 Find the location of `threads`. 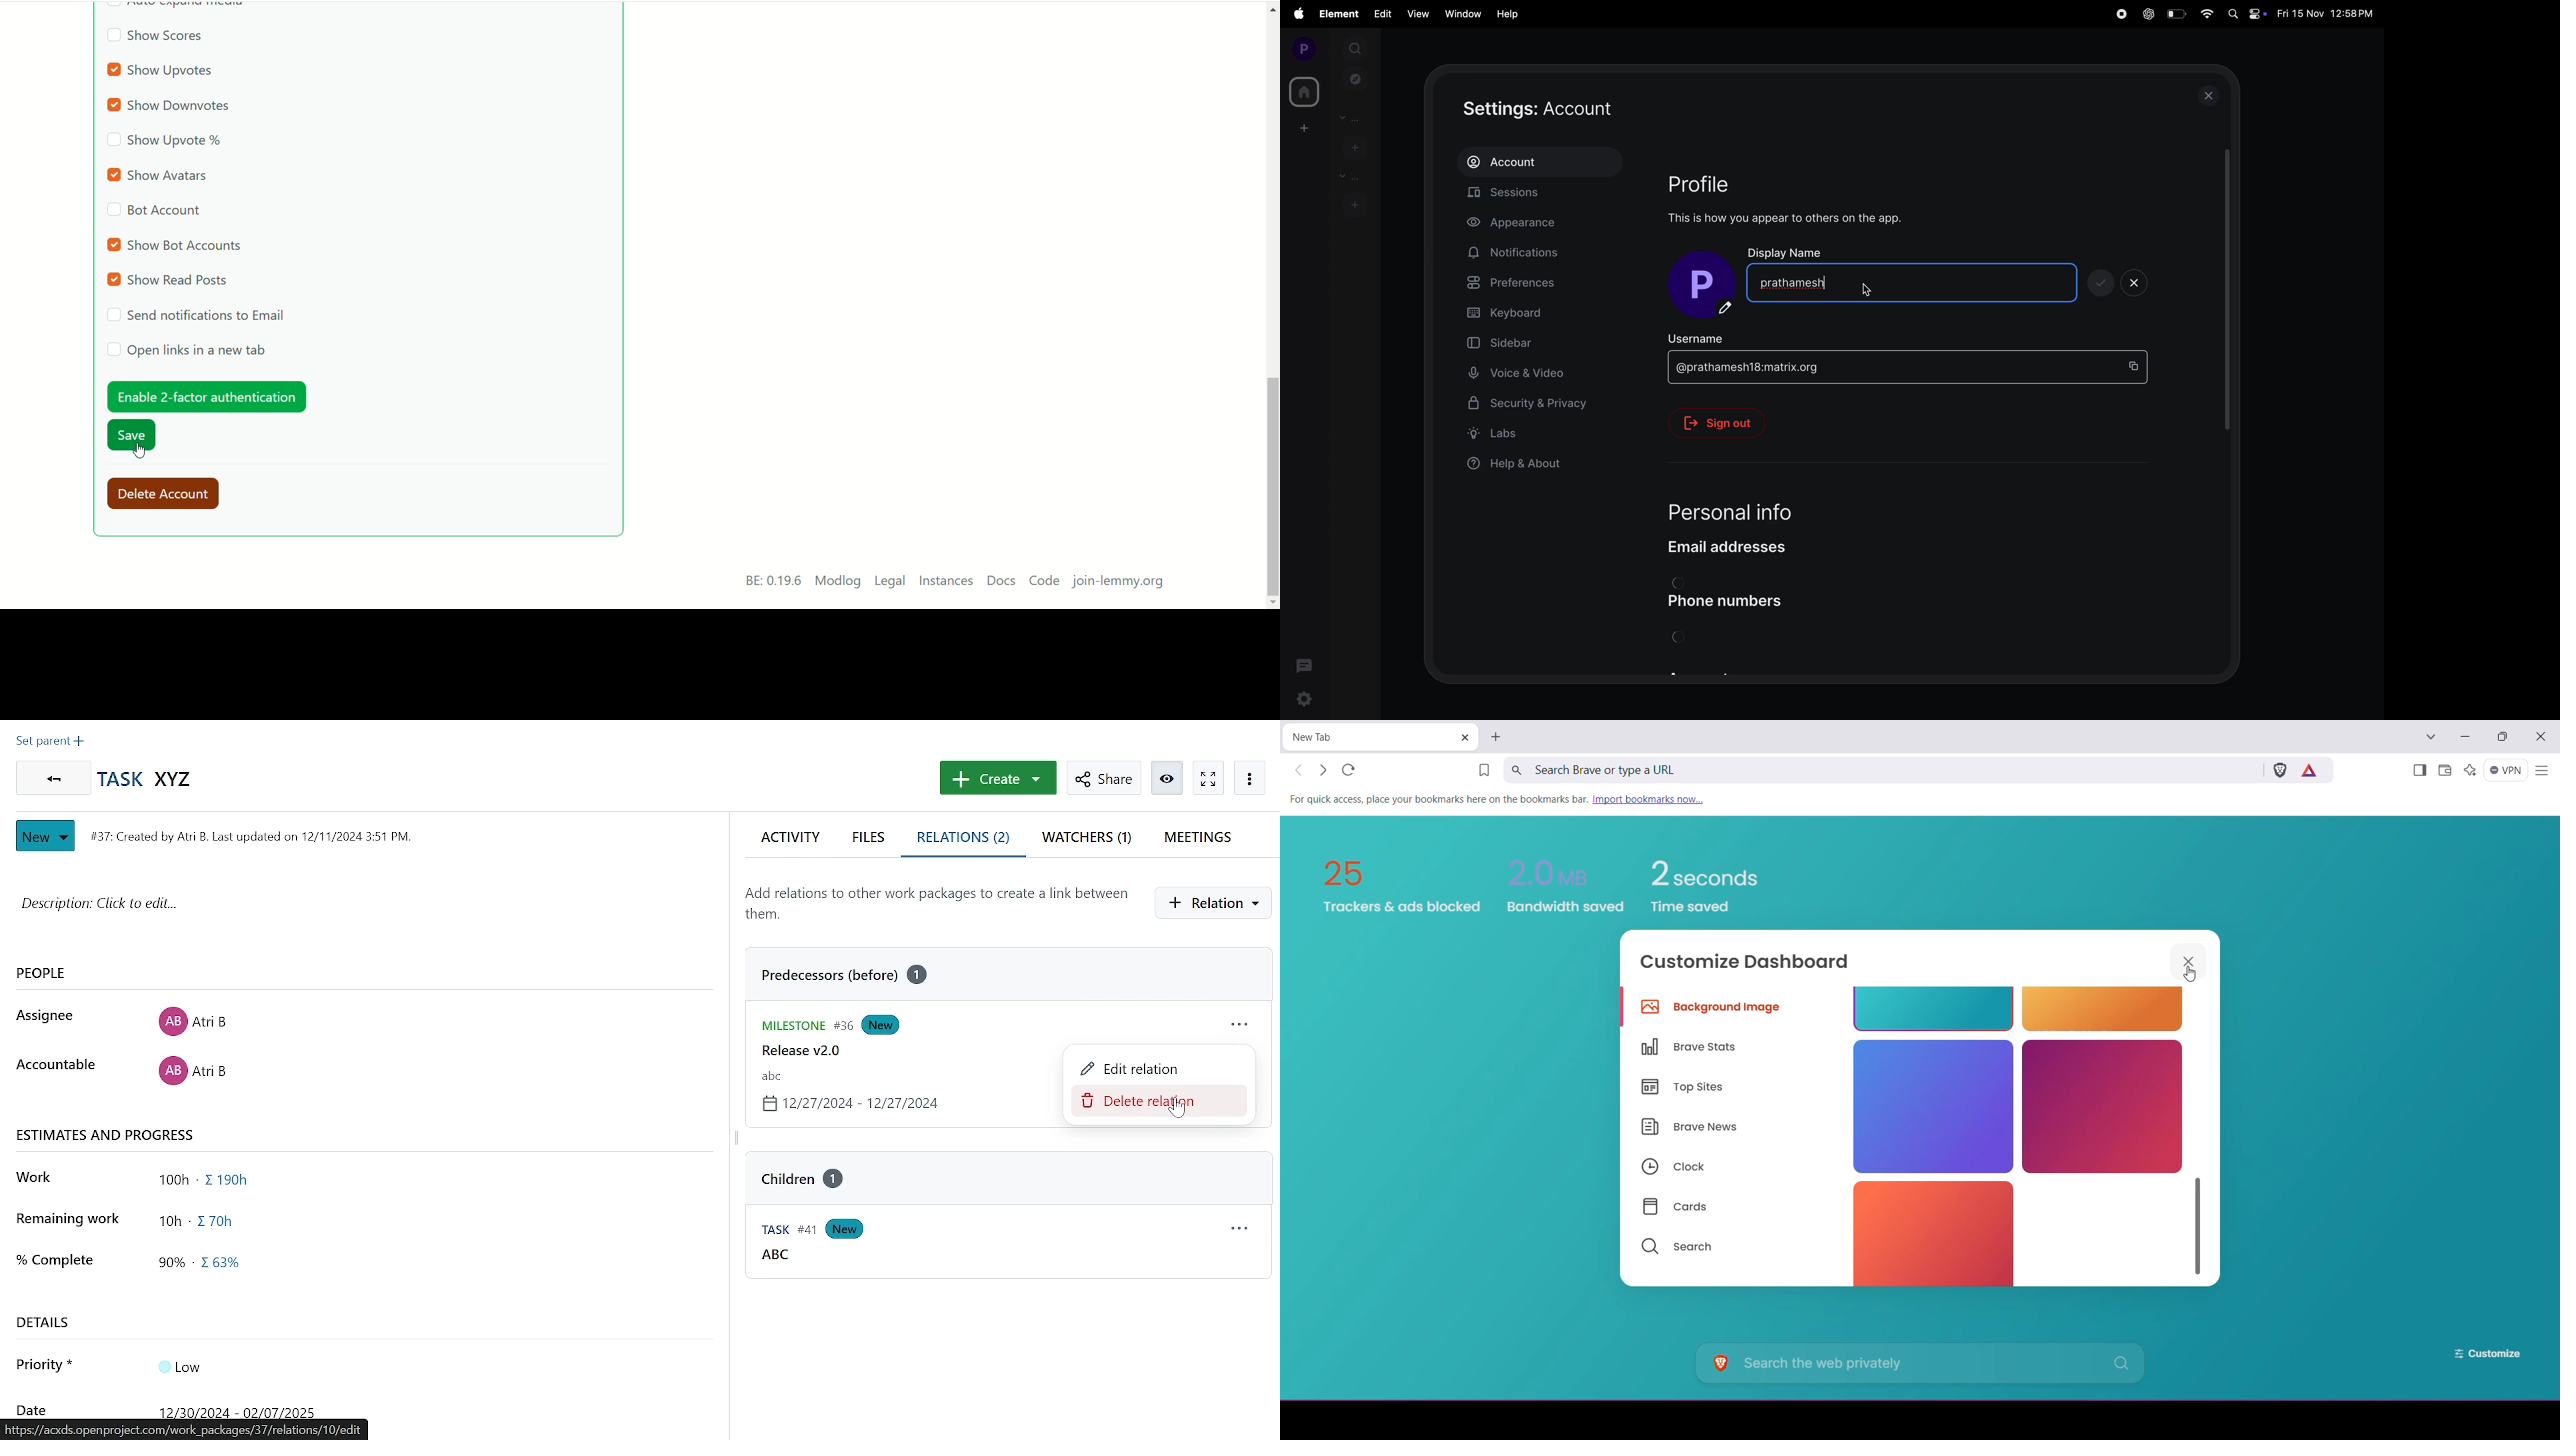

threads is located at coordinates (1304, 665).